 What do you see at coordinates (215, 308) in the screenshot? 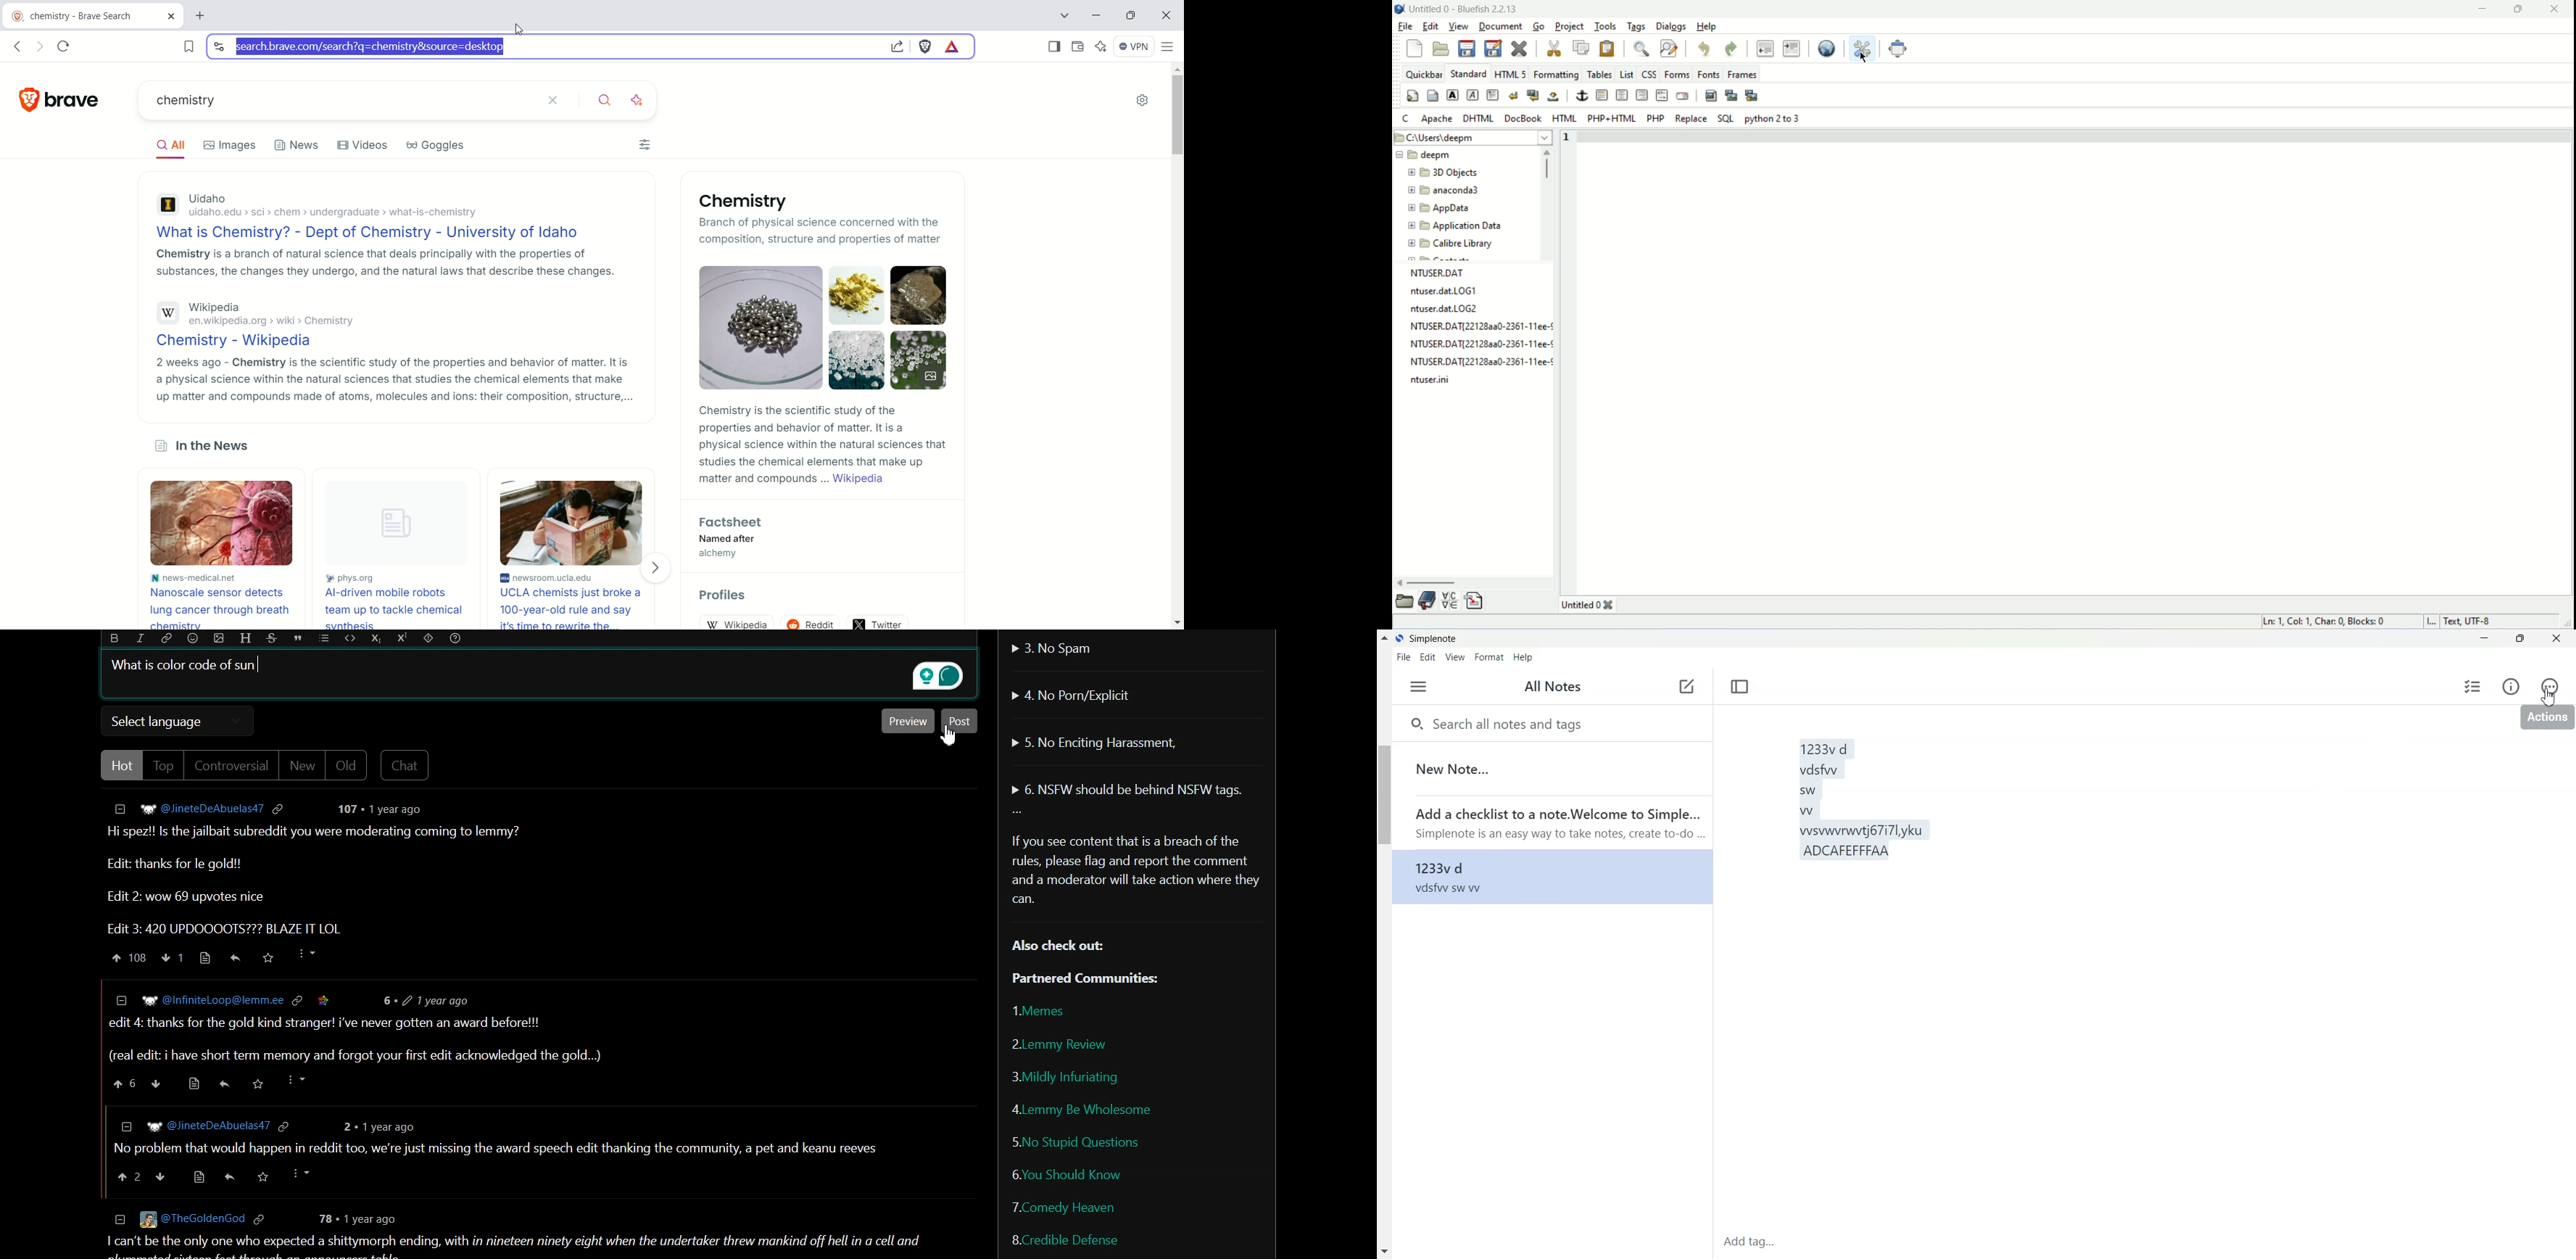
I see `Wikipedia` at bounding box center [215, 308].